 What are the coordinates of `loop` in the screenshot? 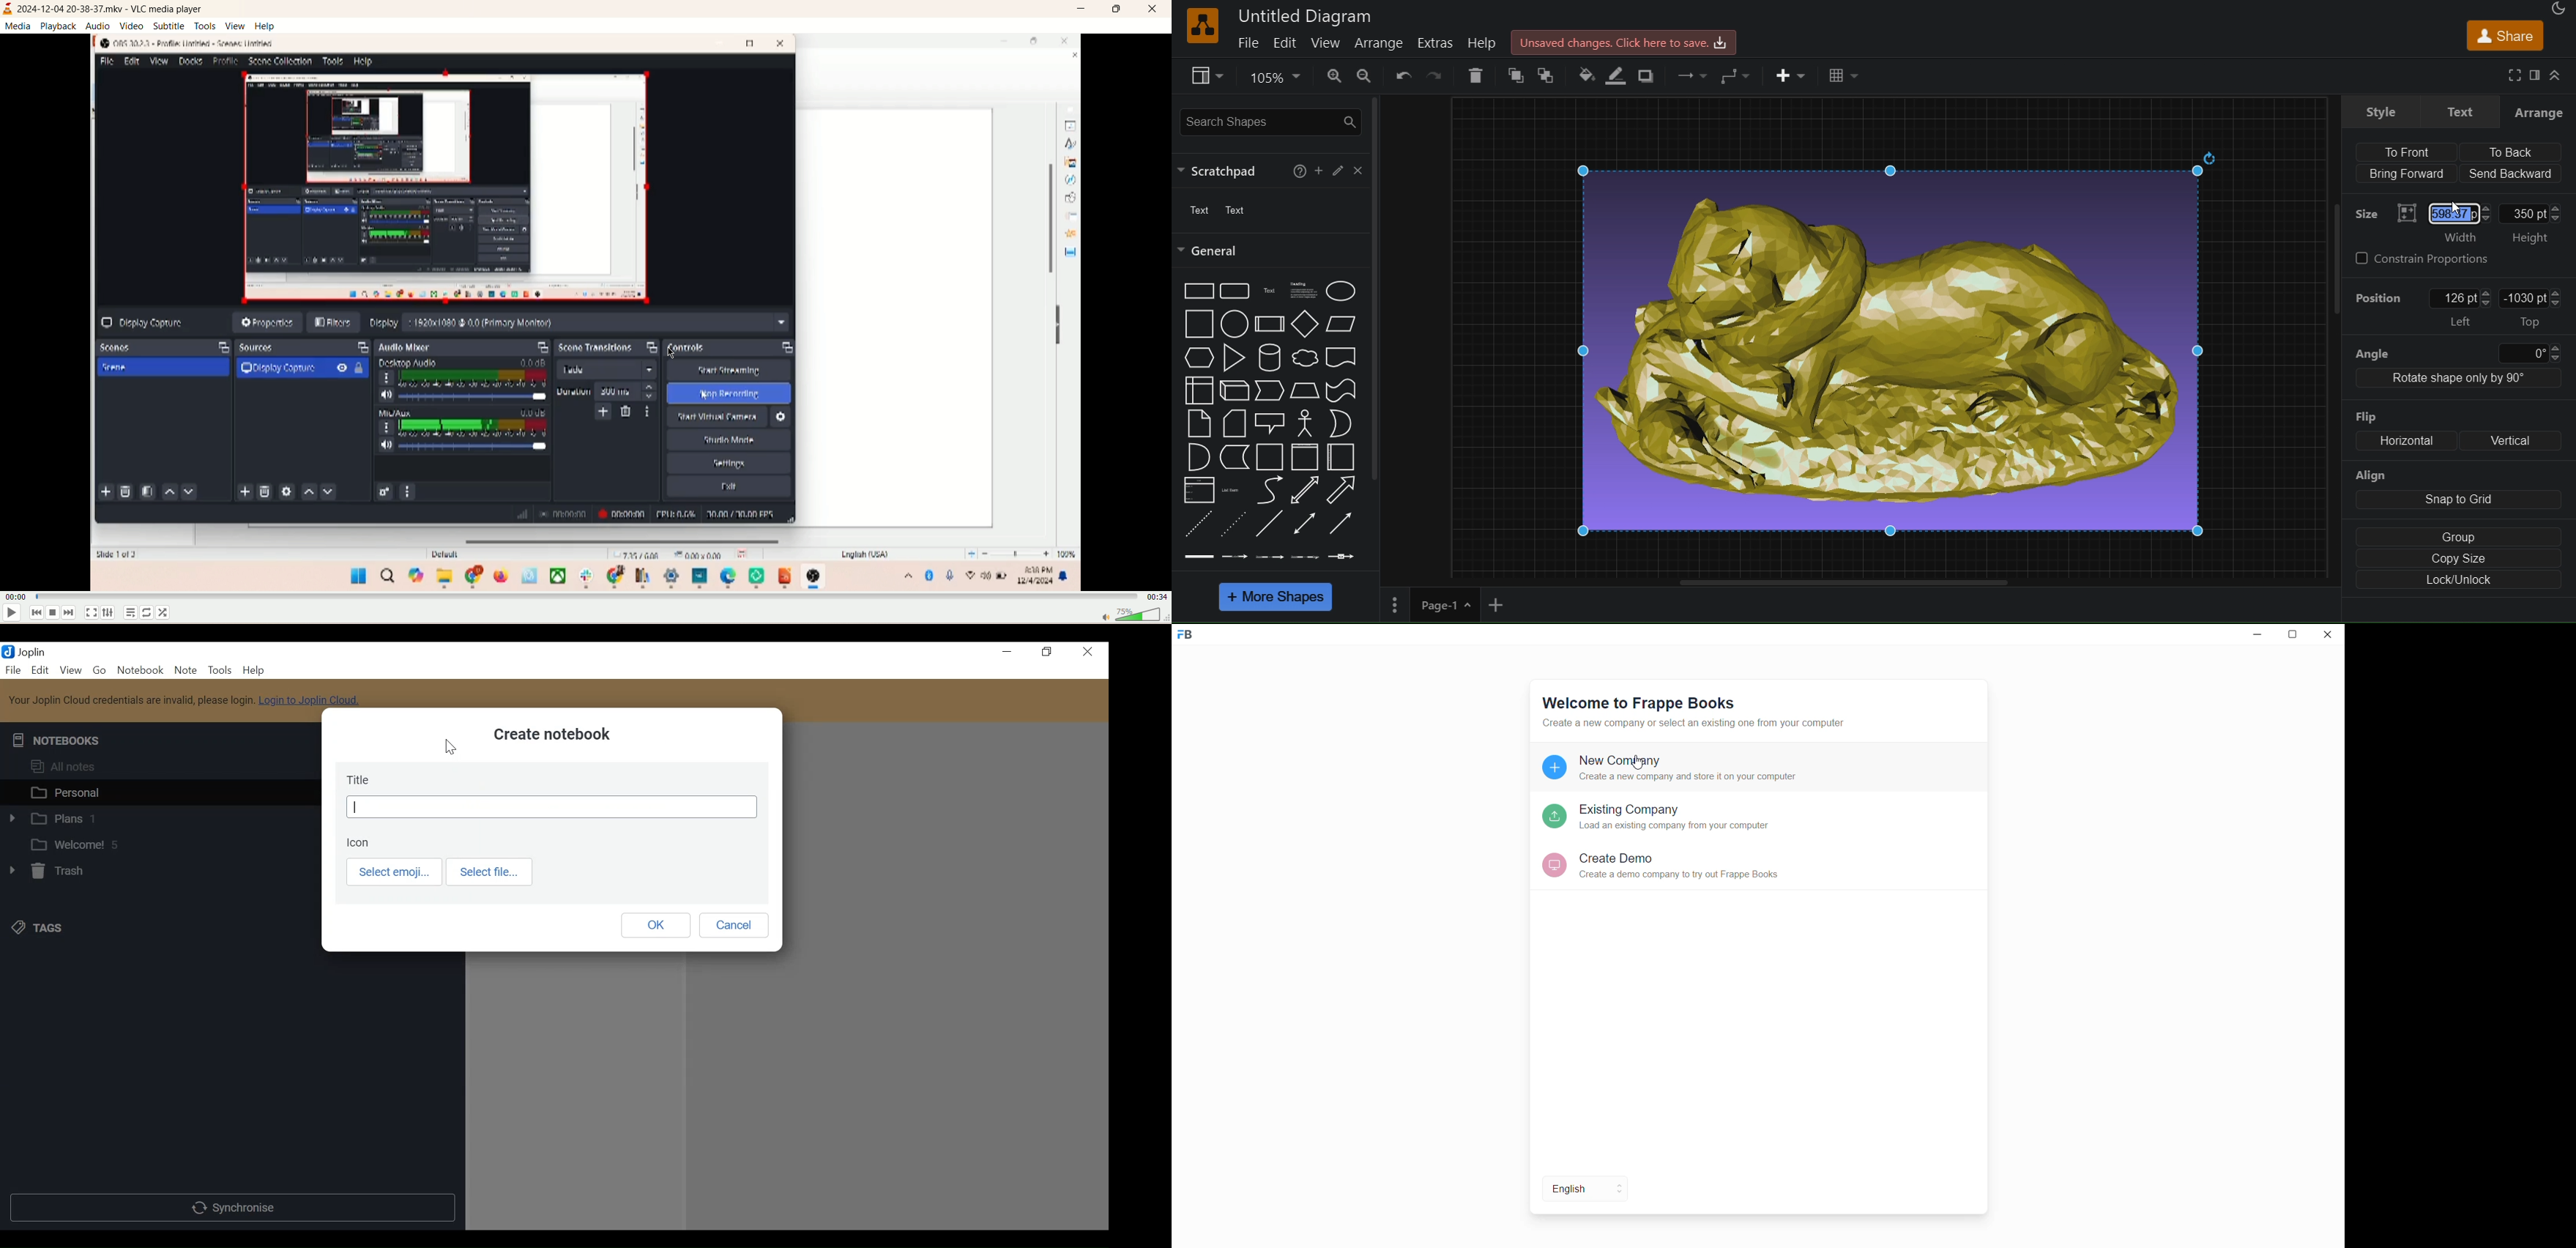 It's located at (151, 612).